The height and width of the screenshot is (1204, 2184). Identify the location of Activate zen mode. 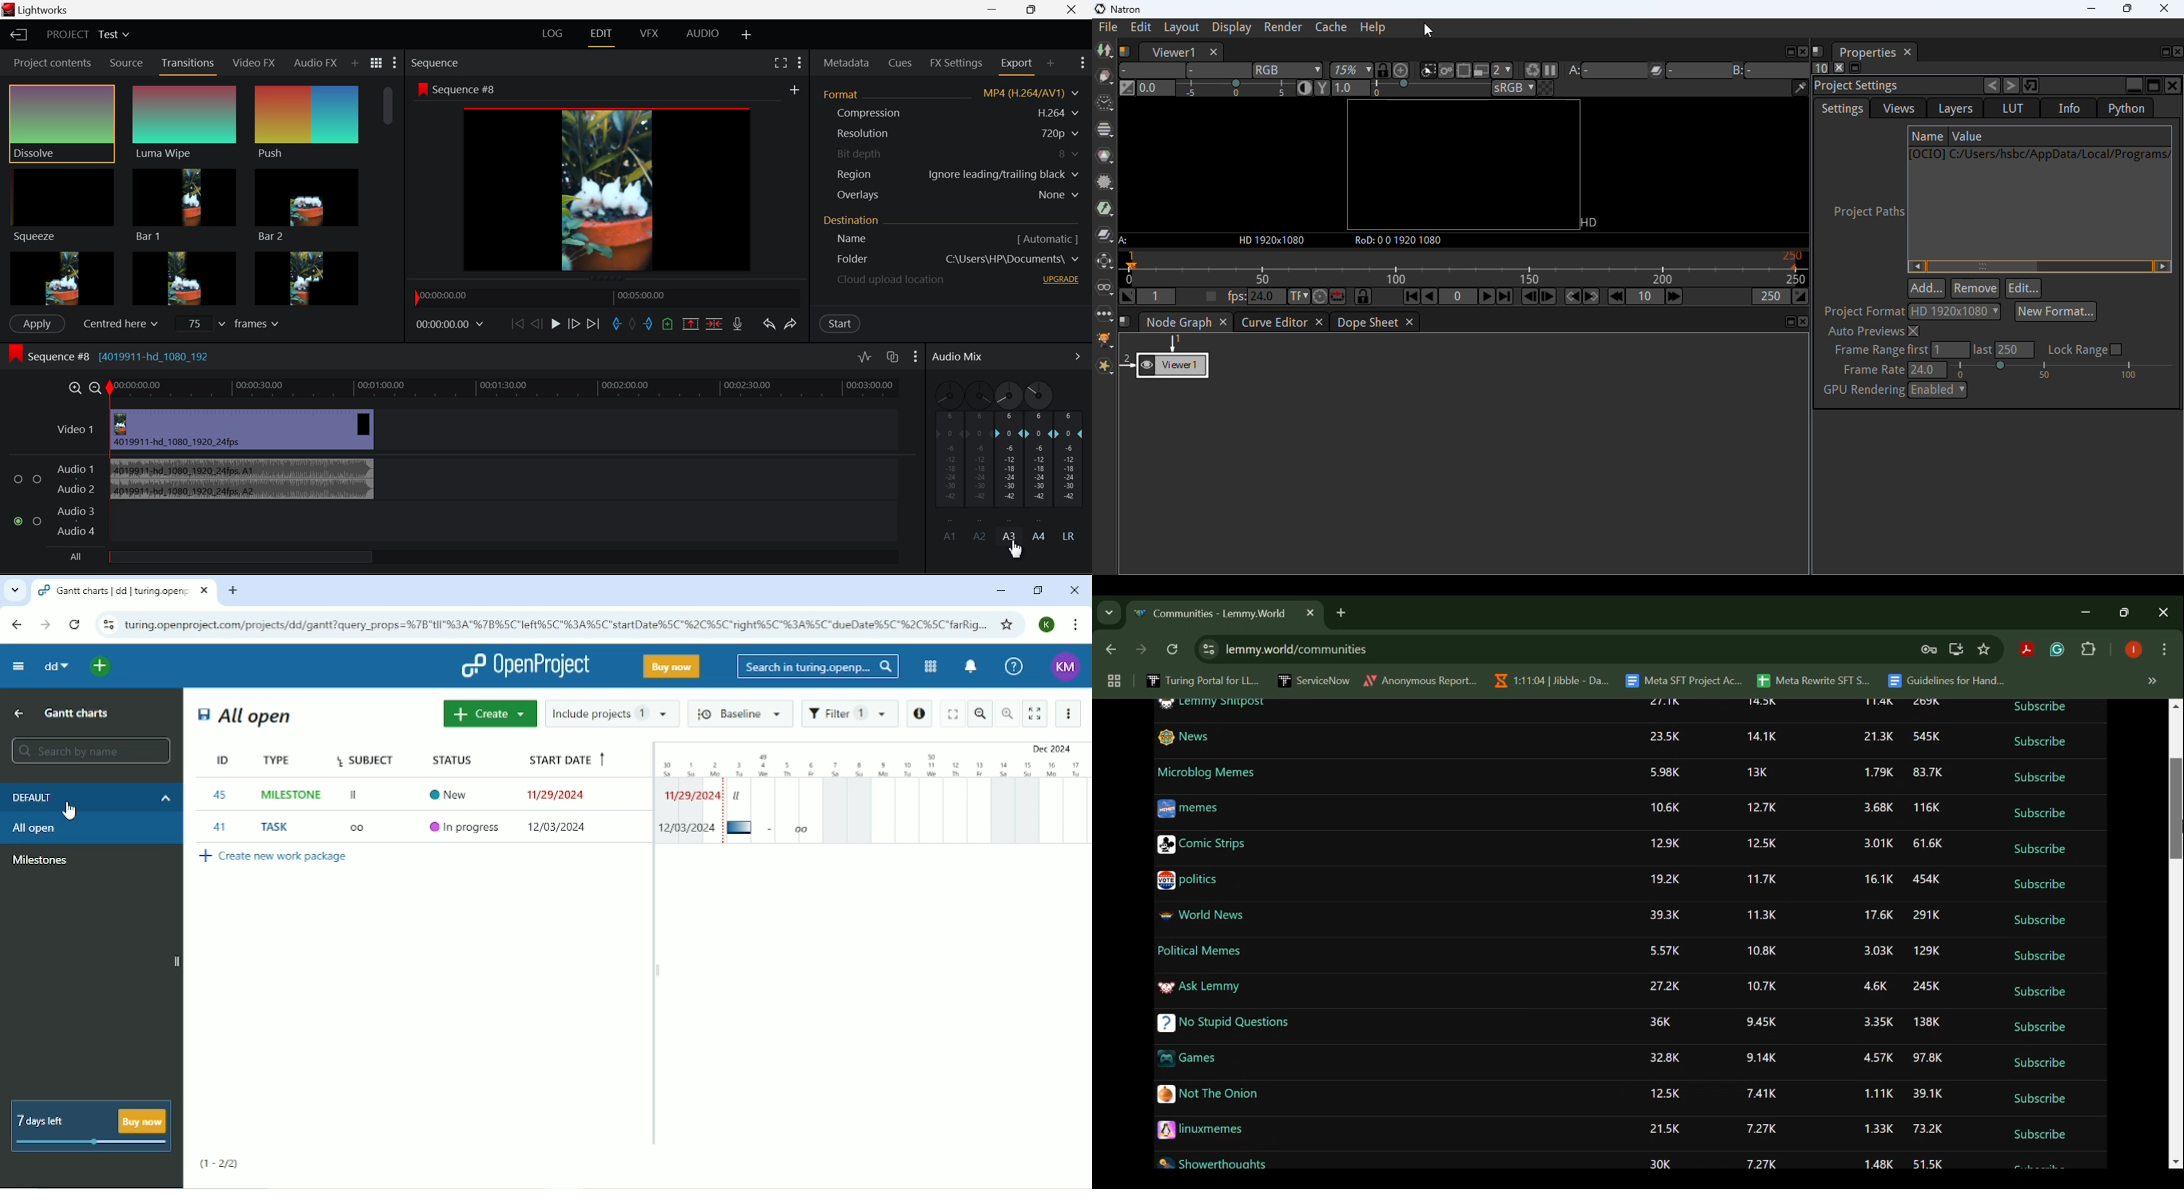
(1037, 714).